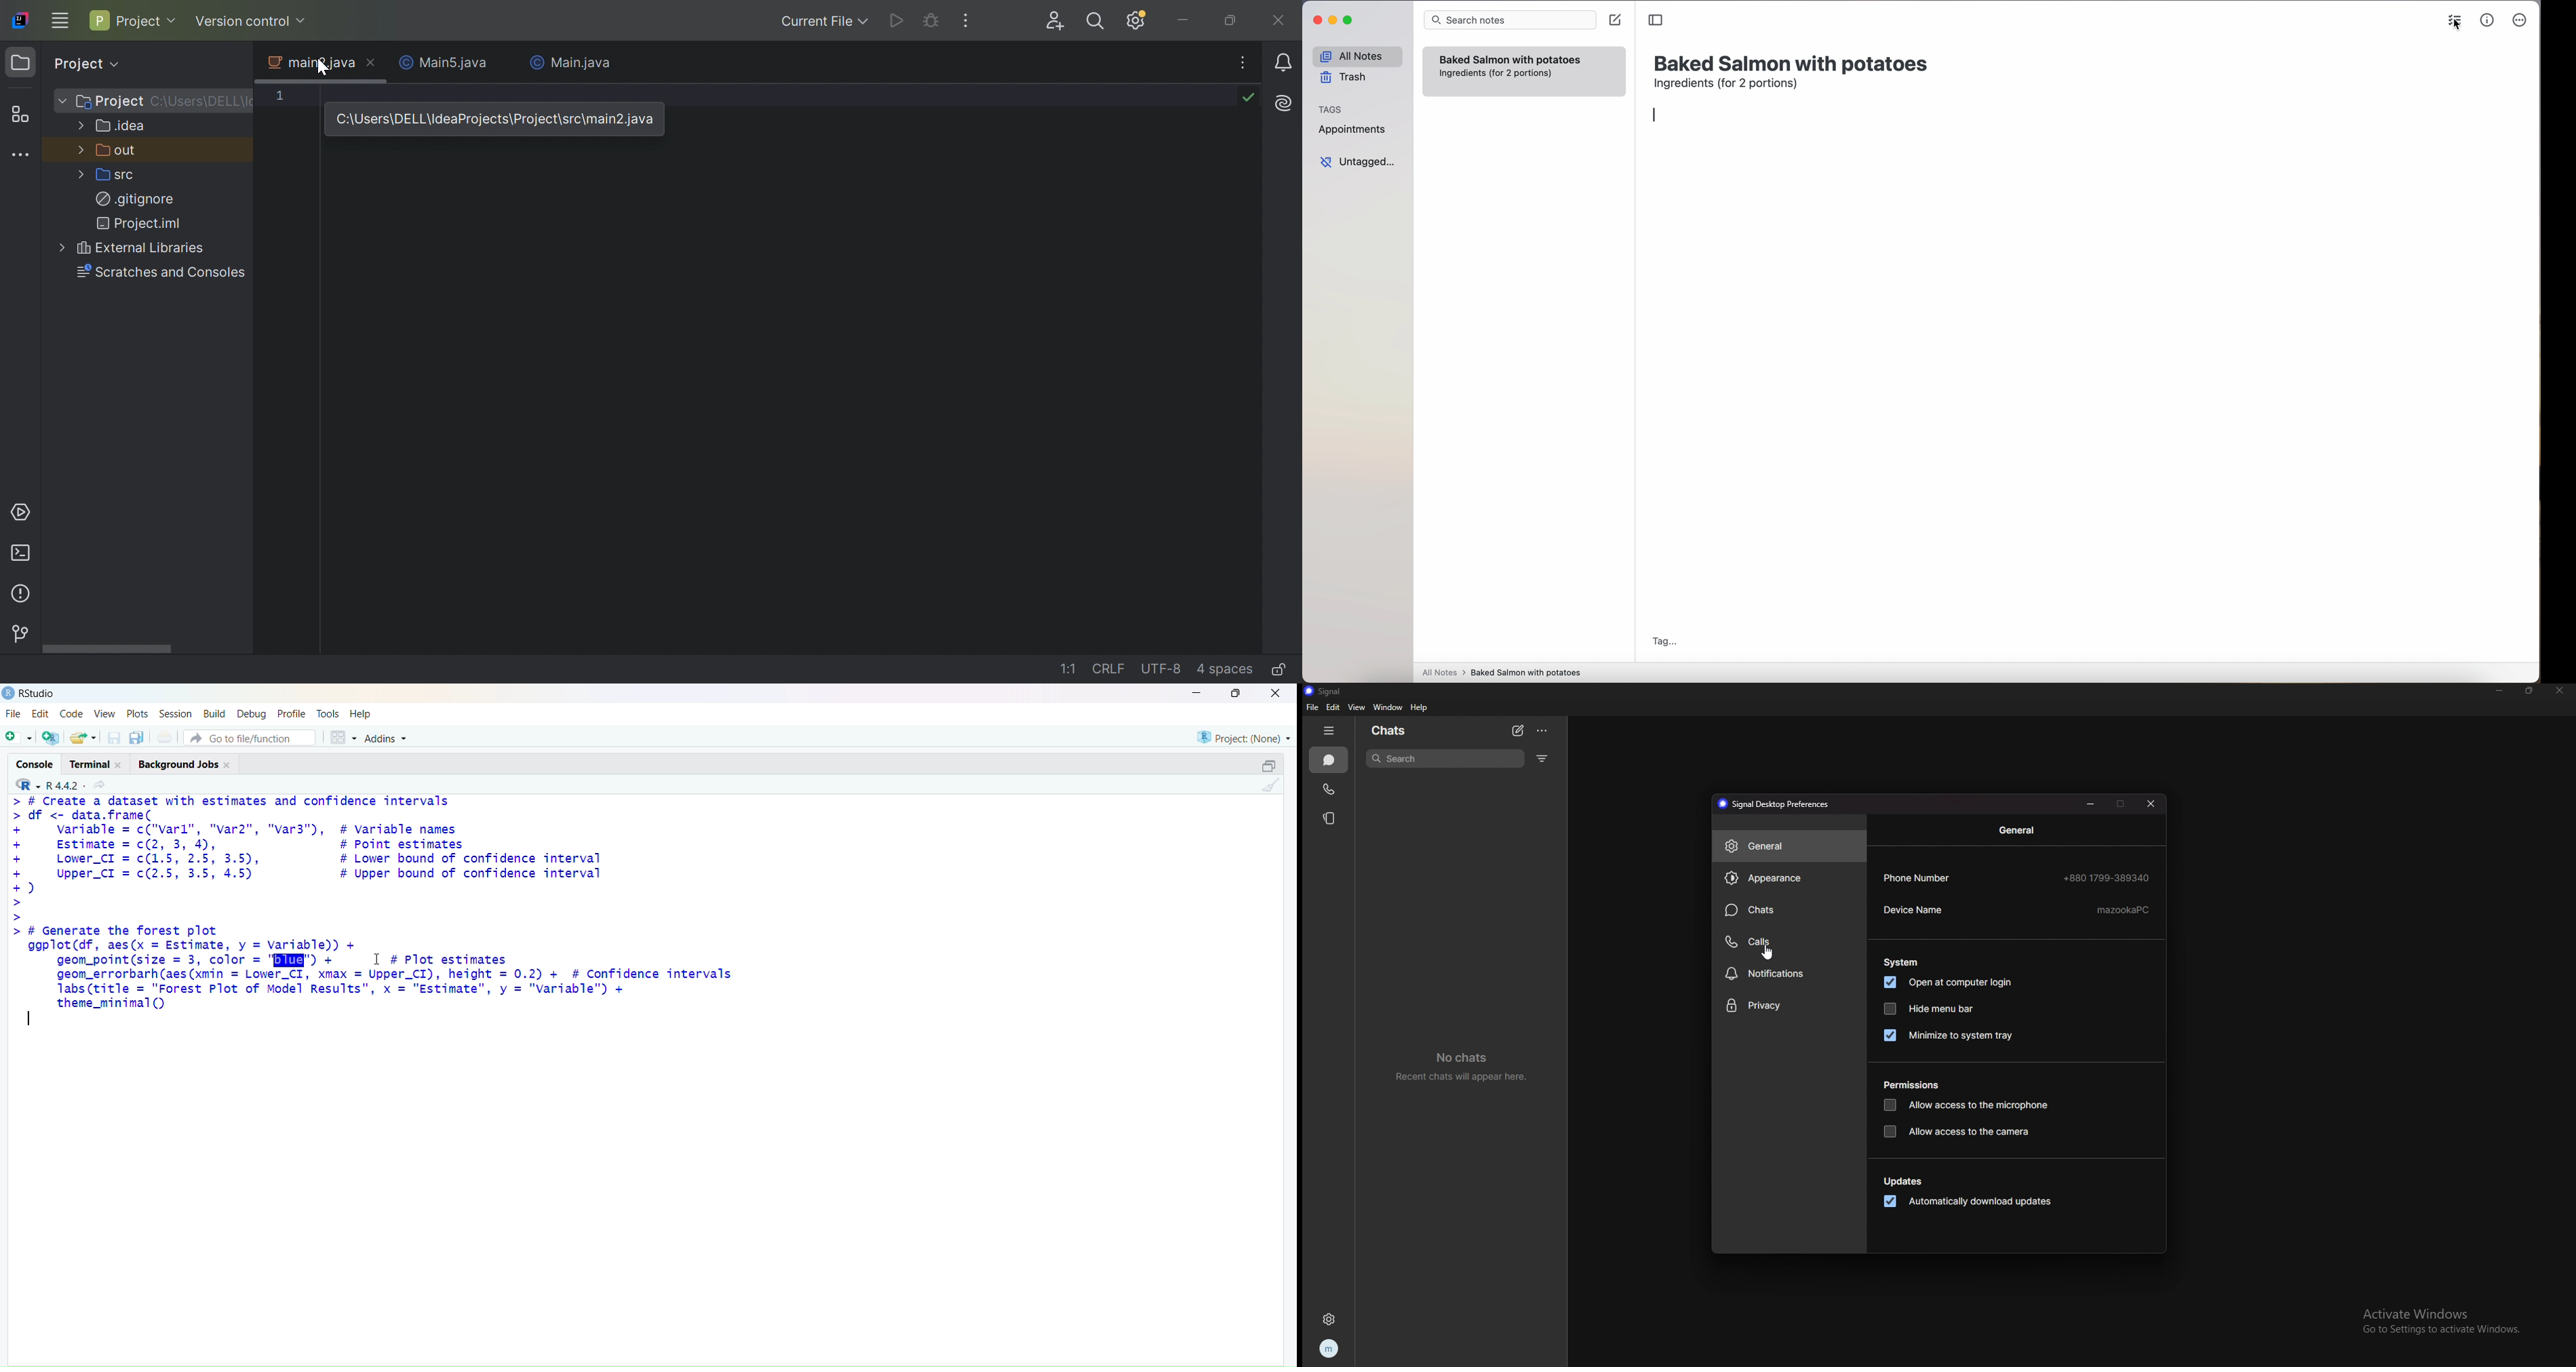 The width and height of the screenshot is (2576, 1372). What do you see at coordinates (2014, 830) in the screenshot?
I see `general` at bounding box center [2014, 830].